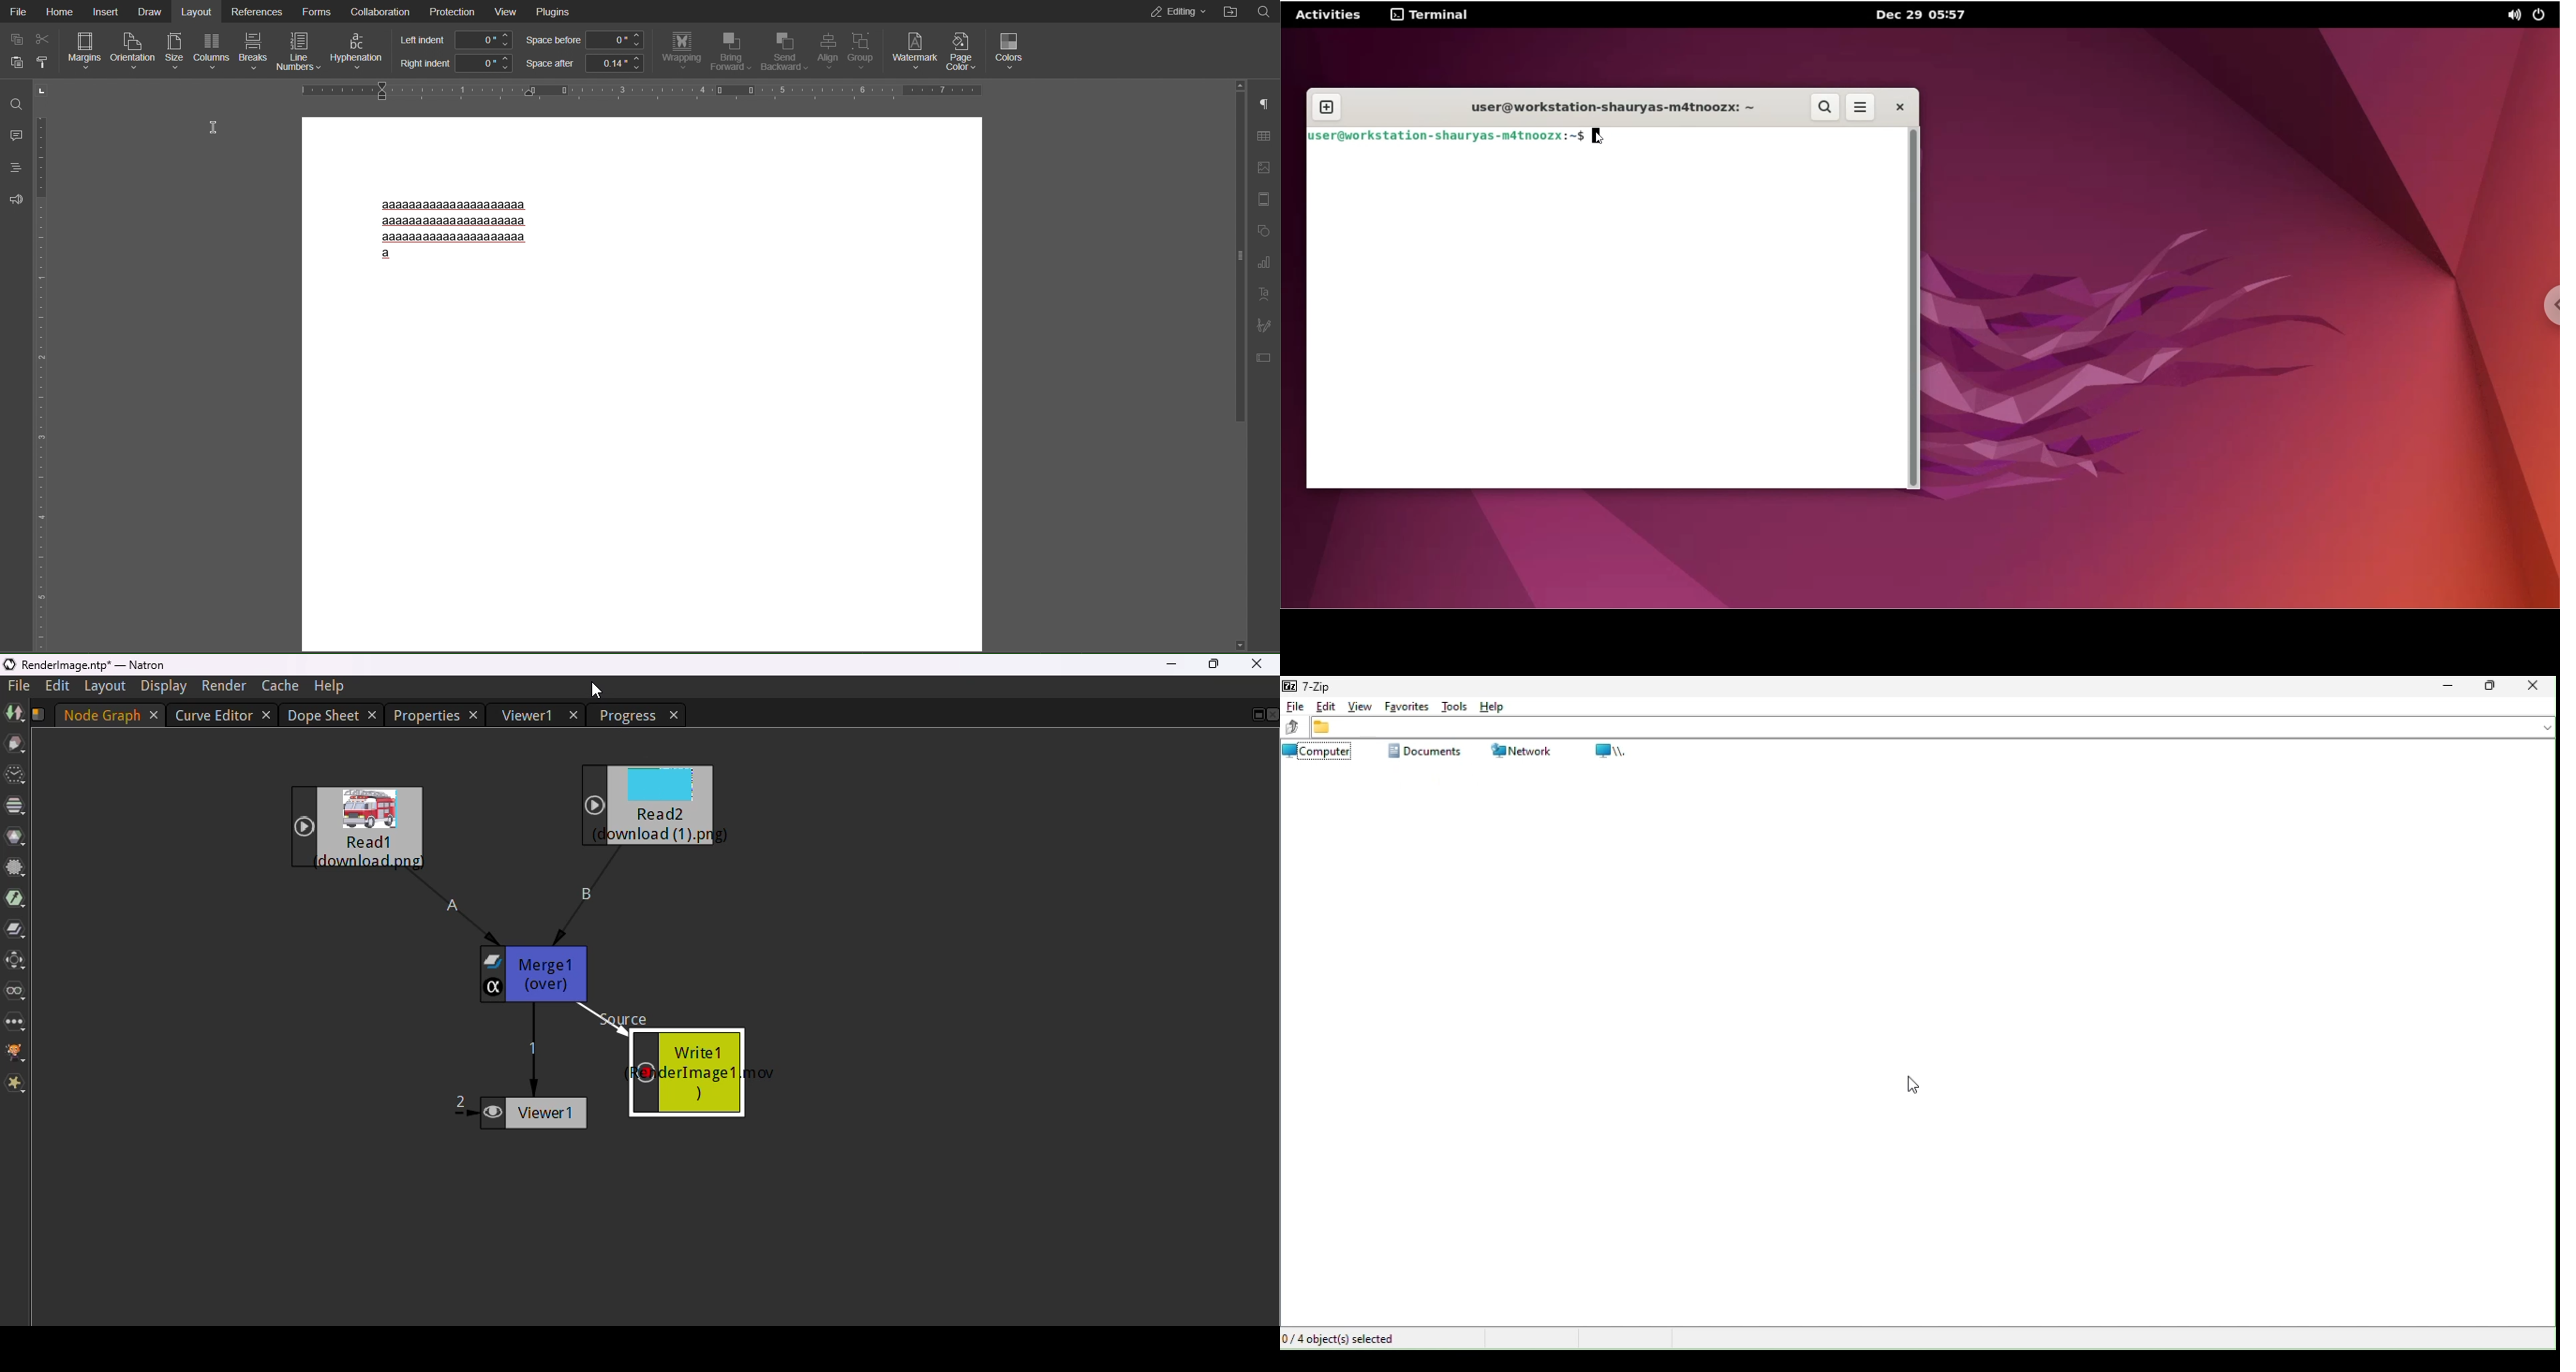 This screenshot has width=2576, height=1372. I want to click on slider, so click(1234, 252).